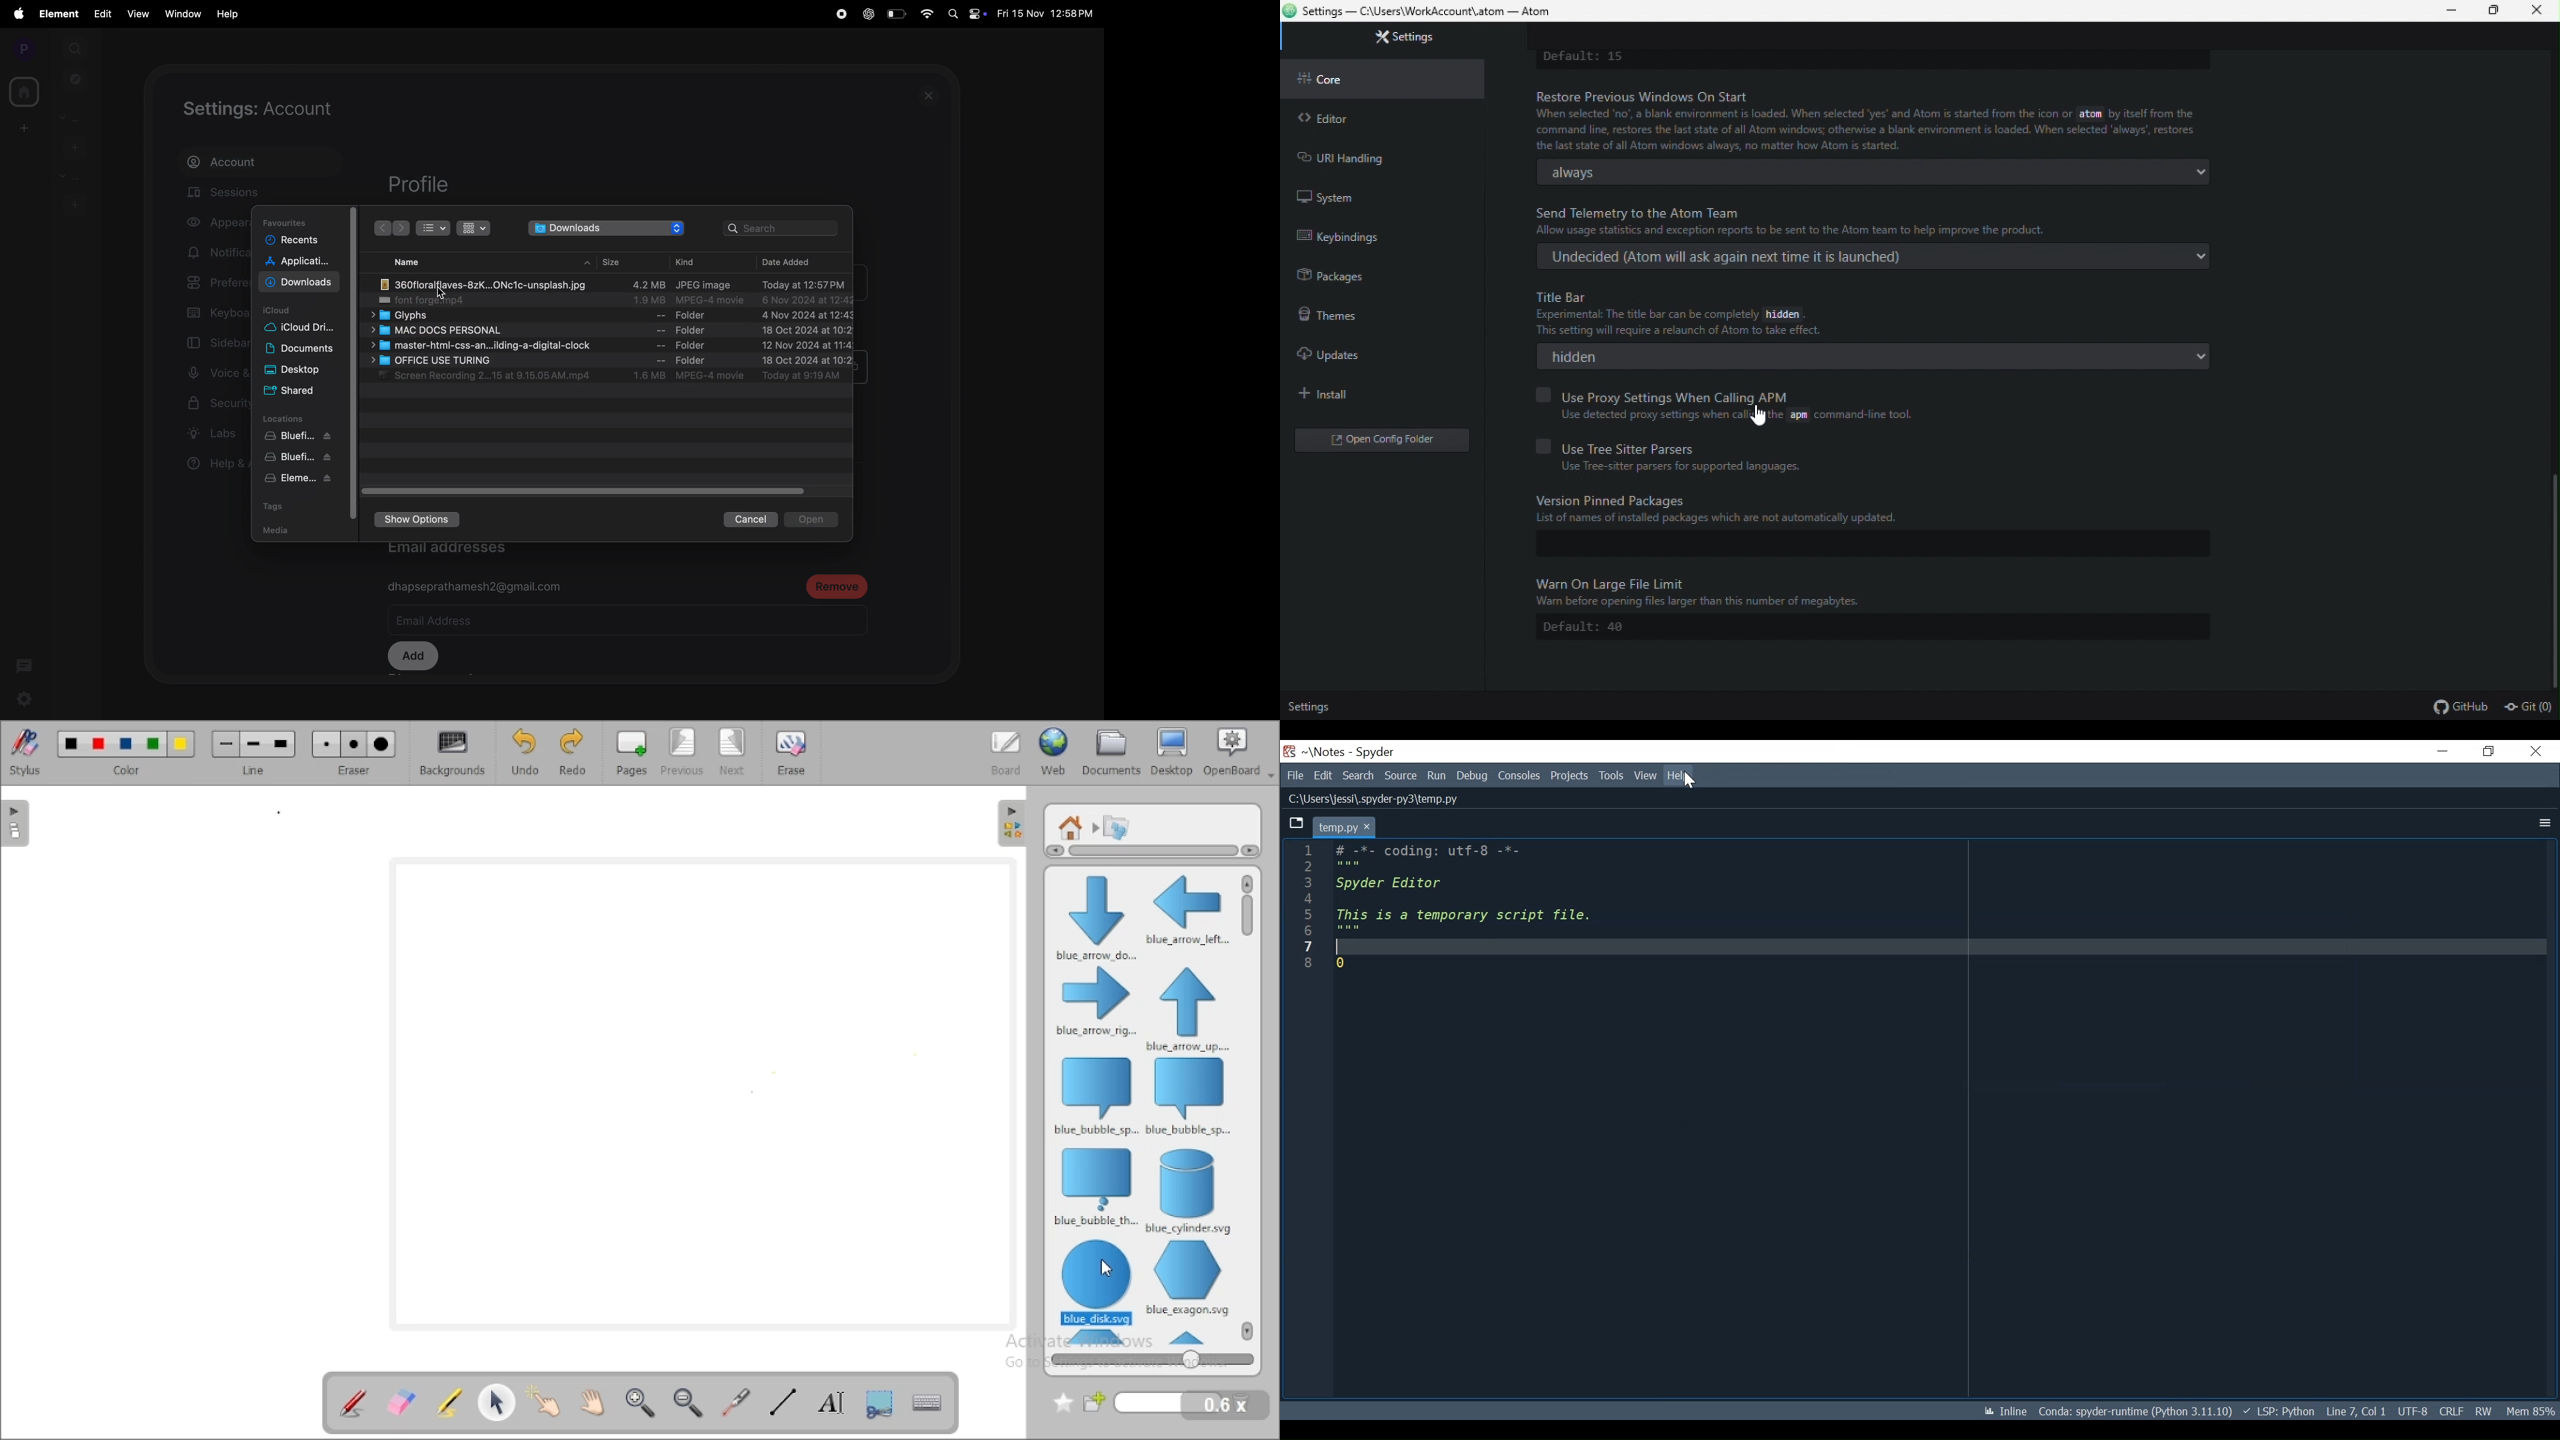  I want to click on LSP: Python, so click(2279, 1411).